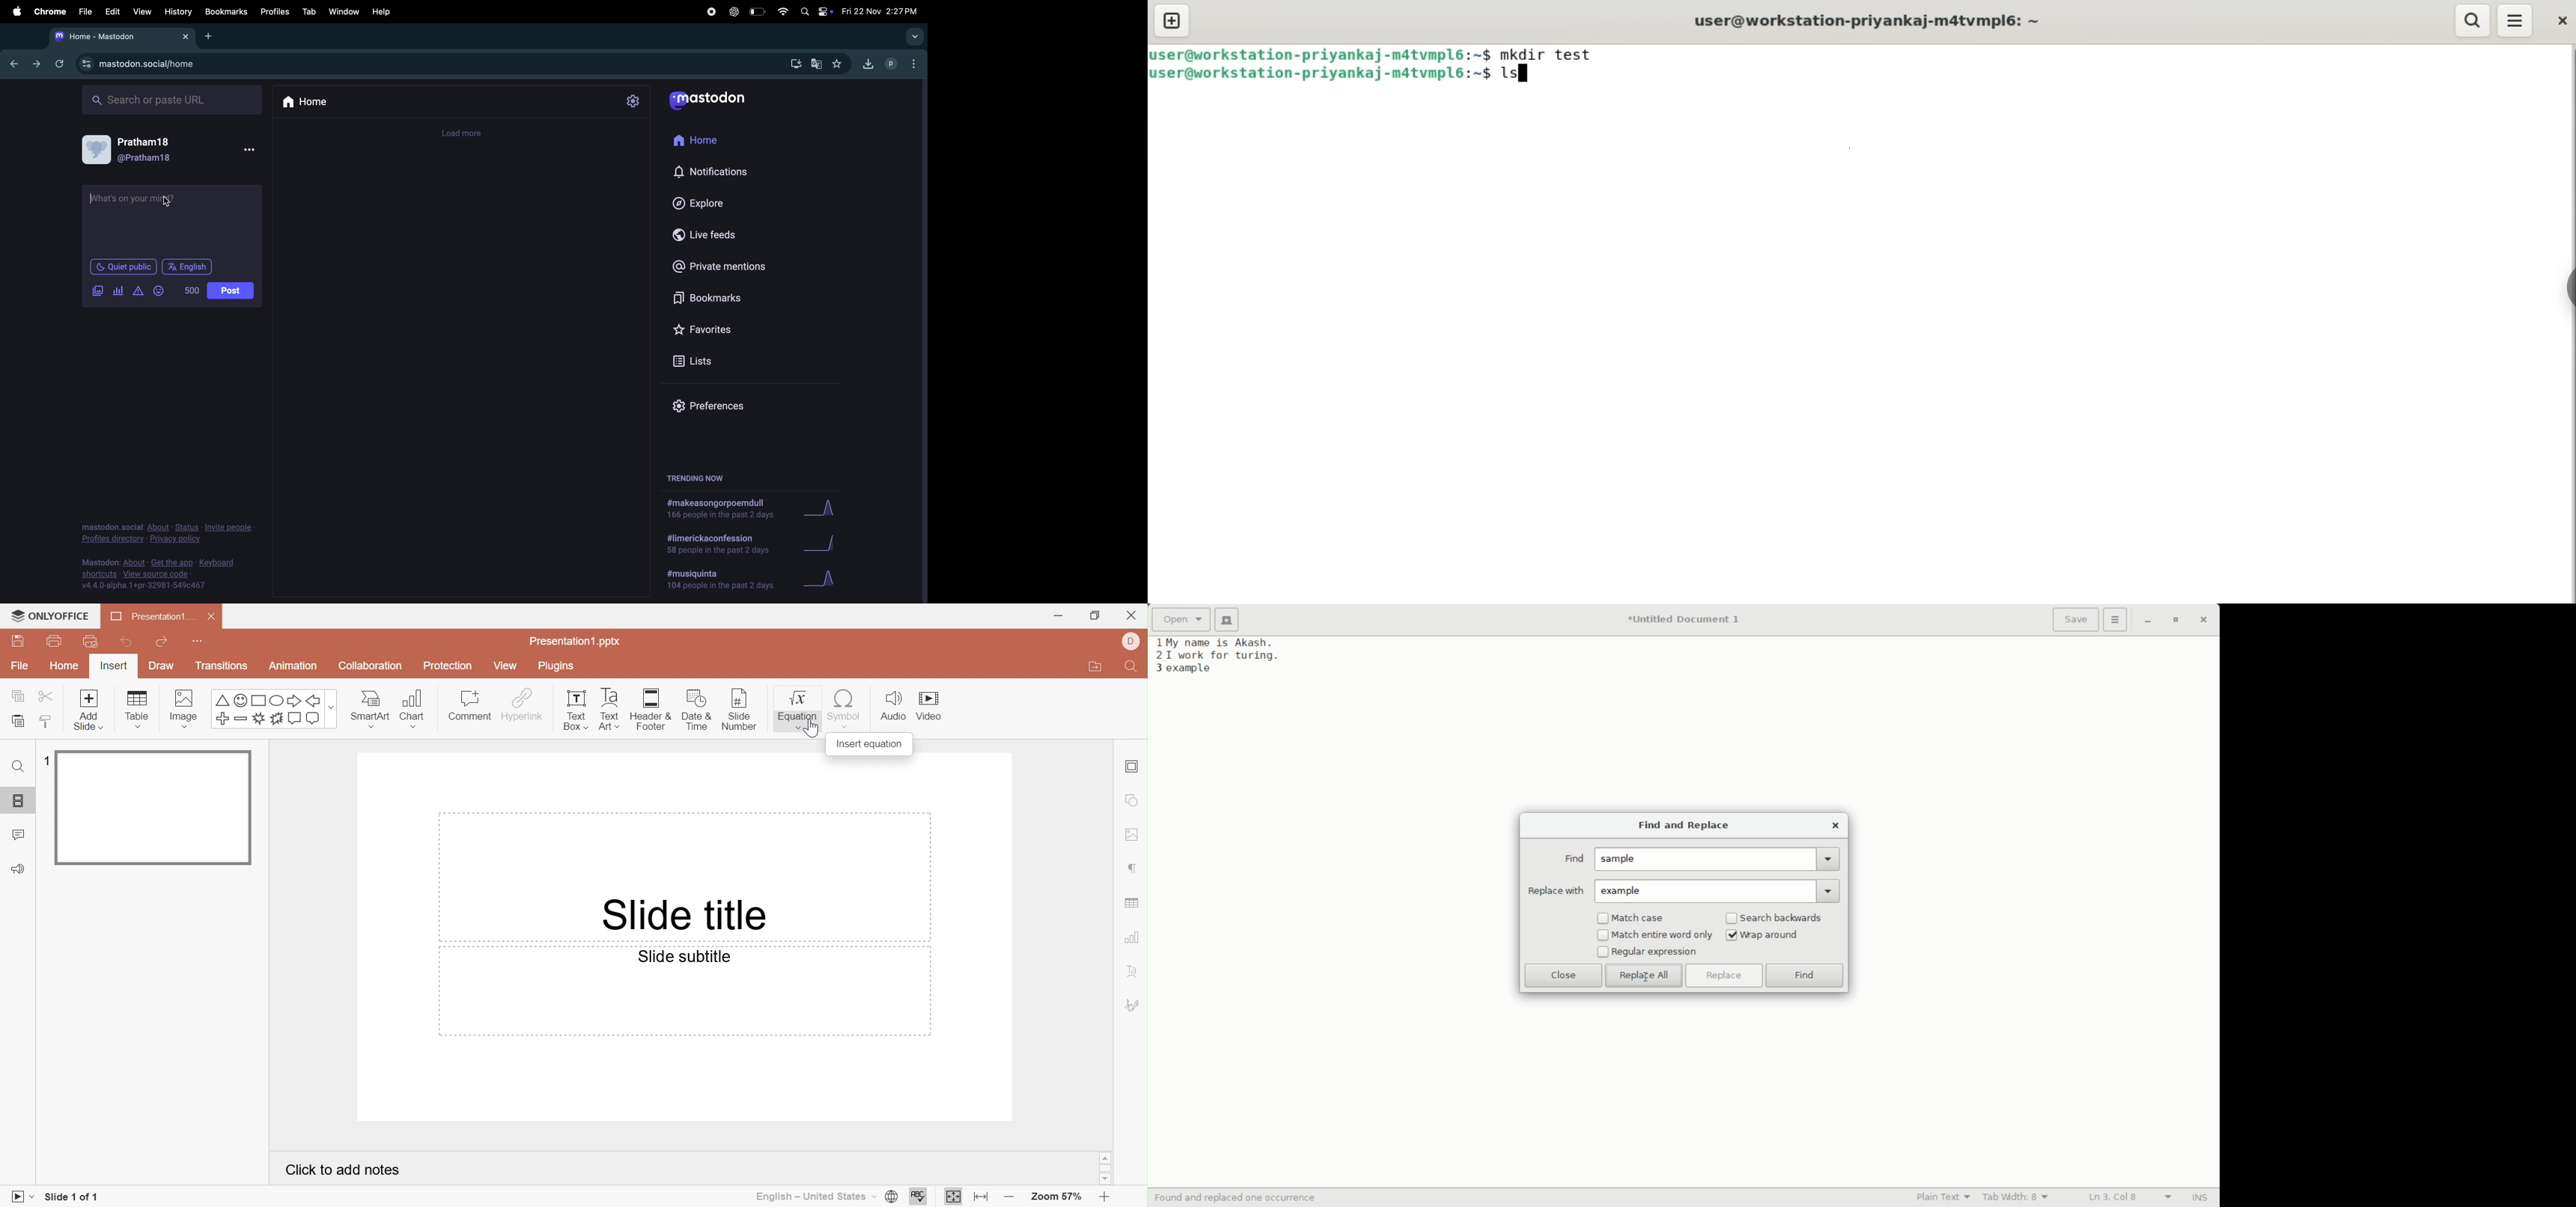 The width and height of the screenshot is (2576, 1232). I want to click on English - United States, so click(811, 1196).